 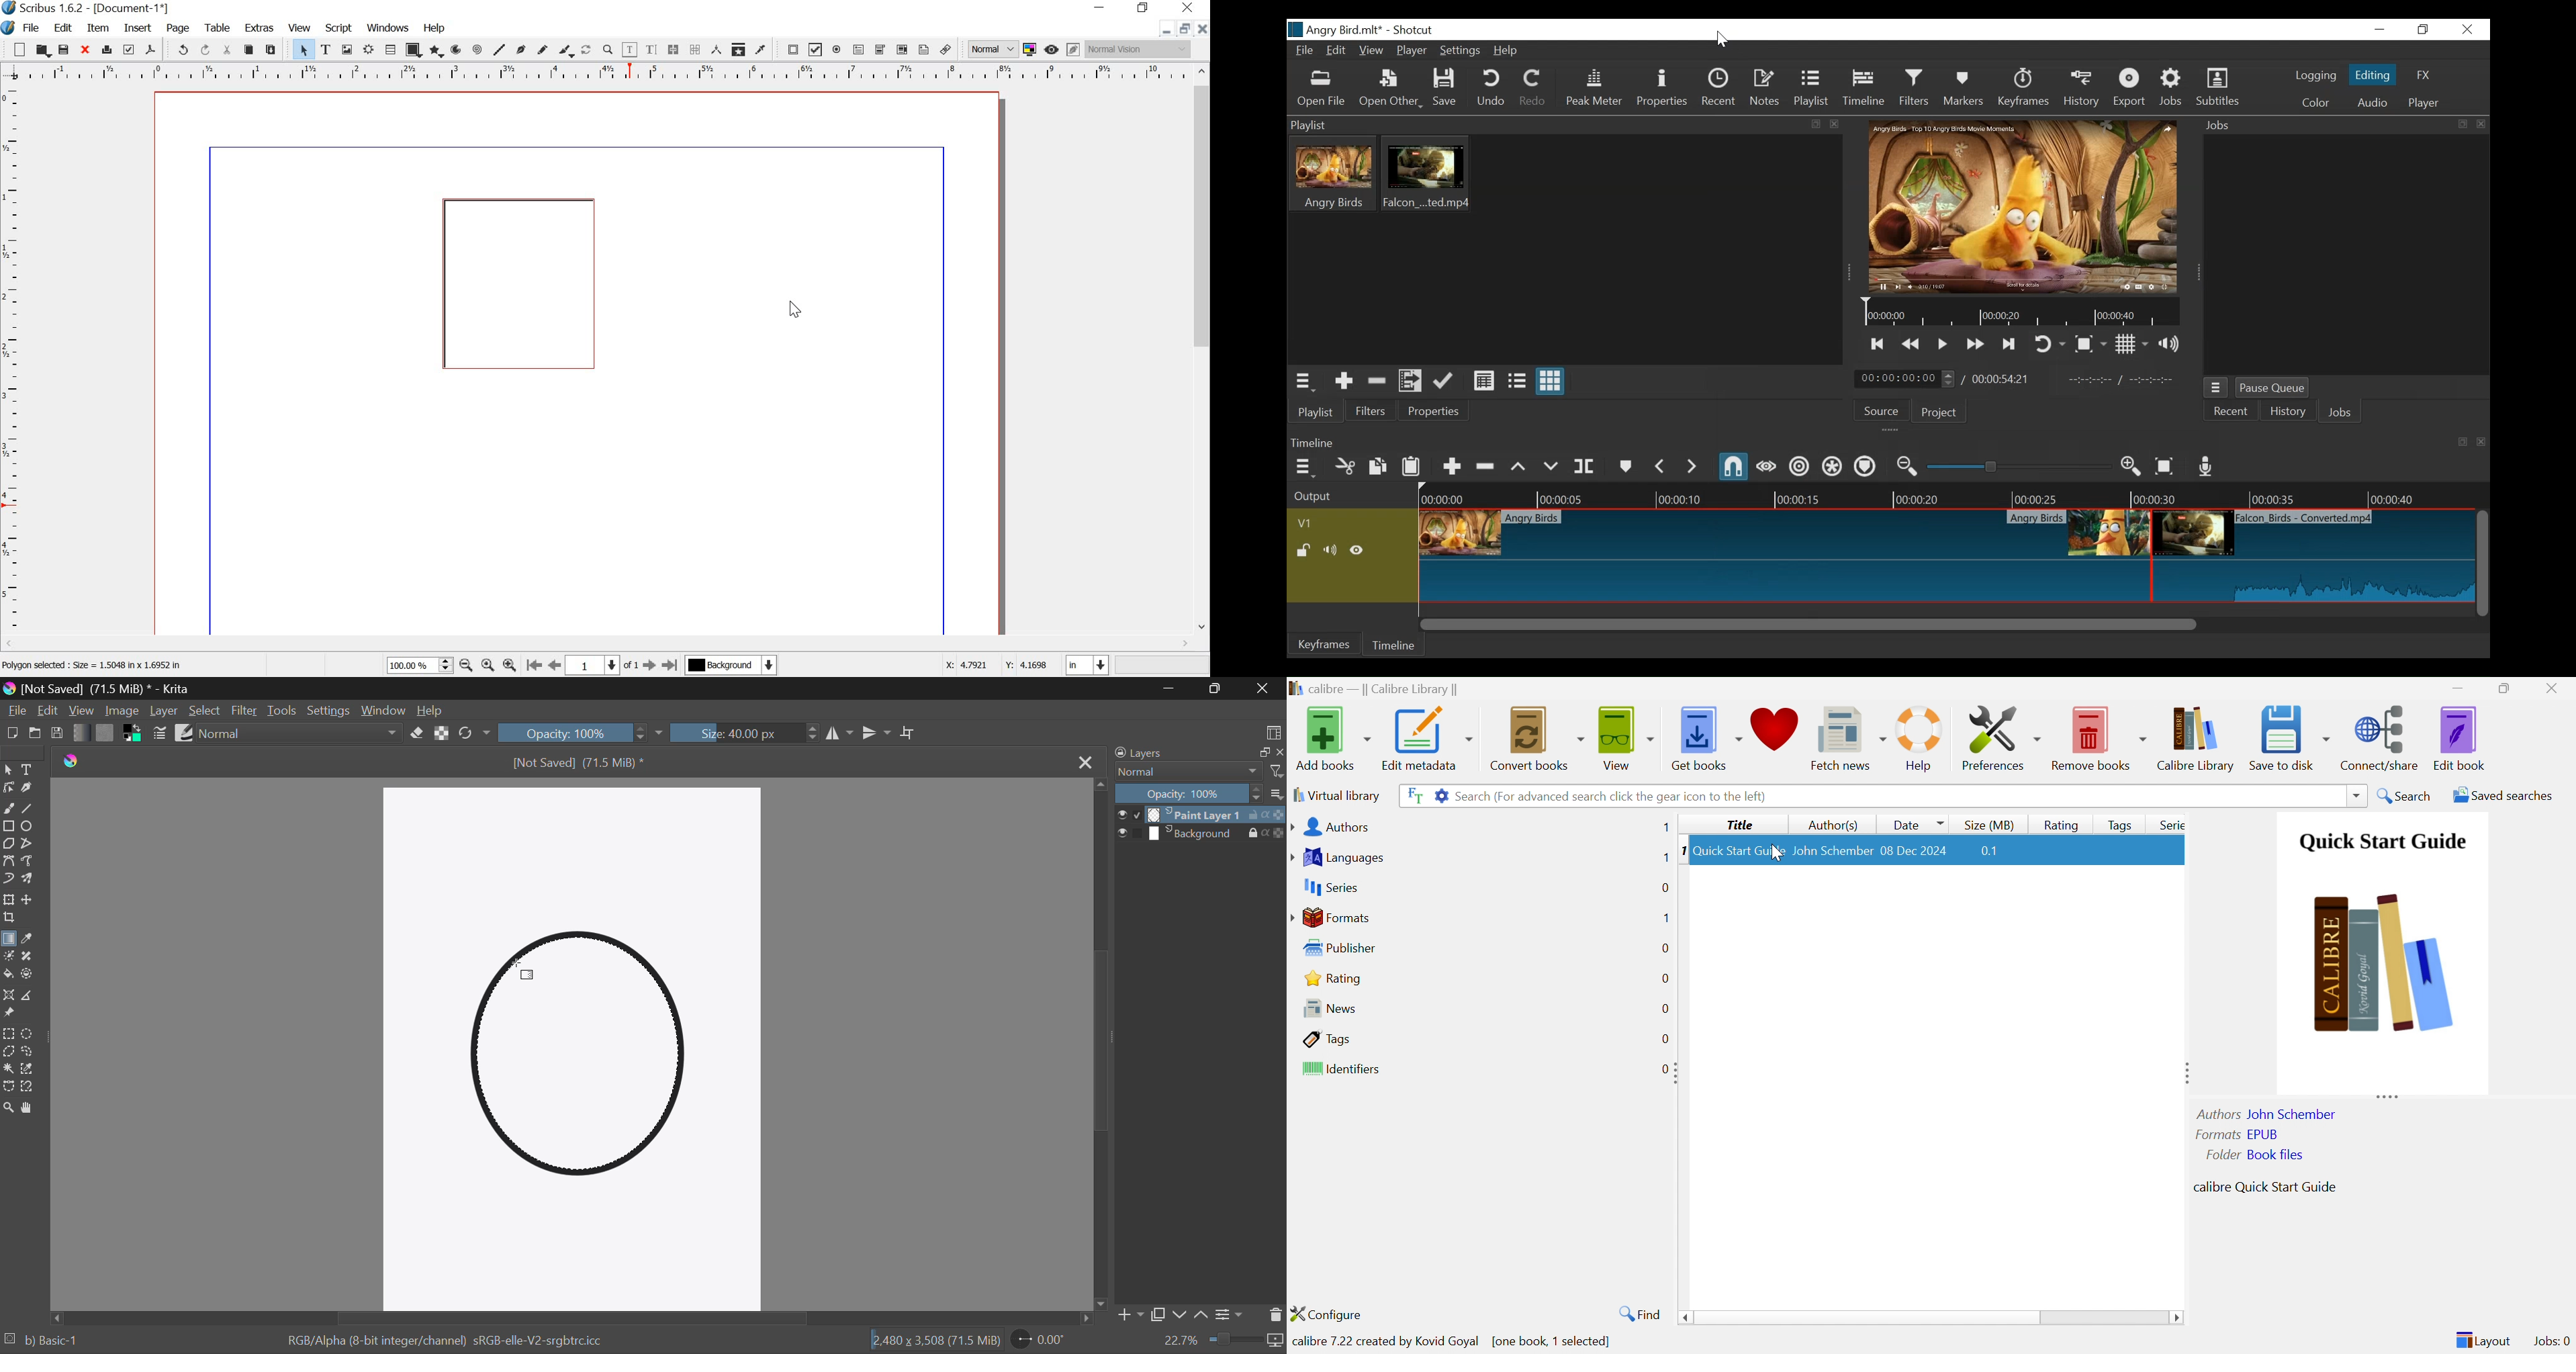 I want to click on Drop Down, so click(x=2354, y=795).